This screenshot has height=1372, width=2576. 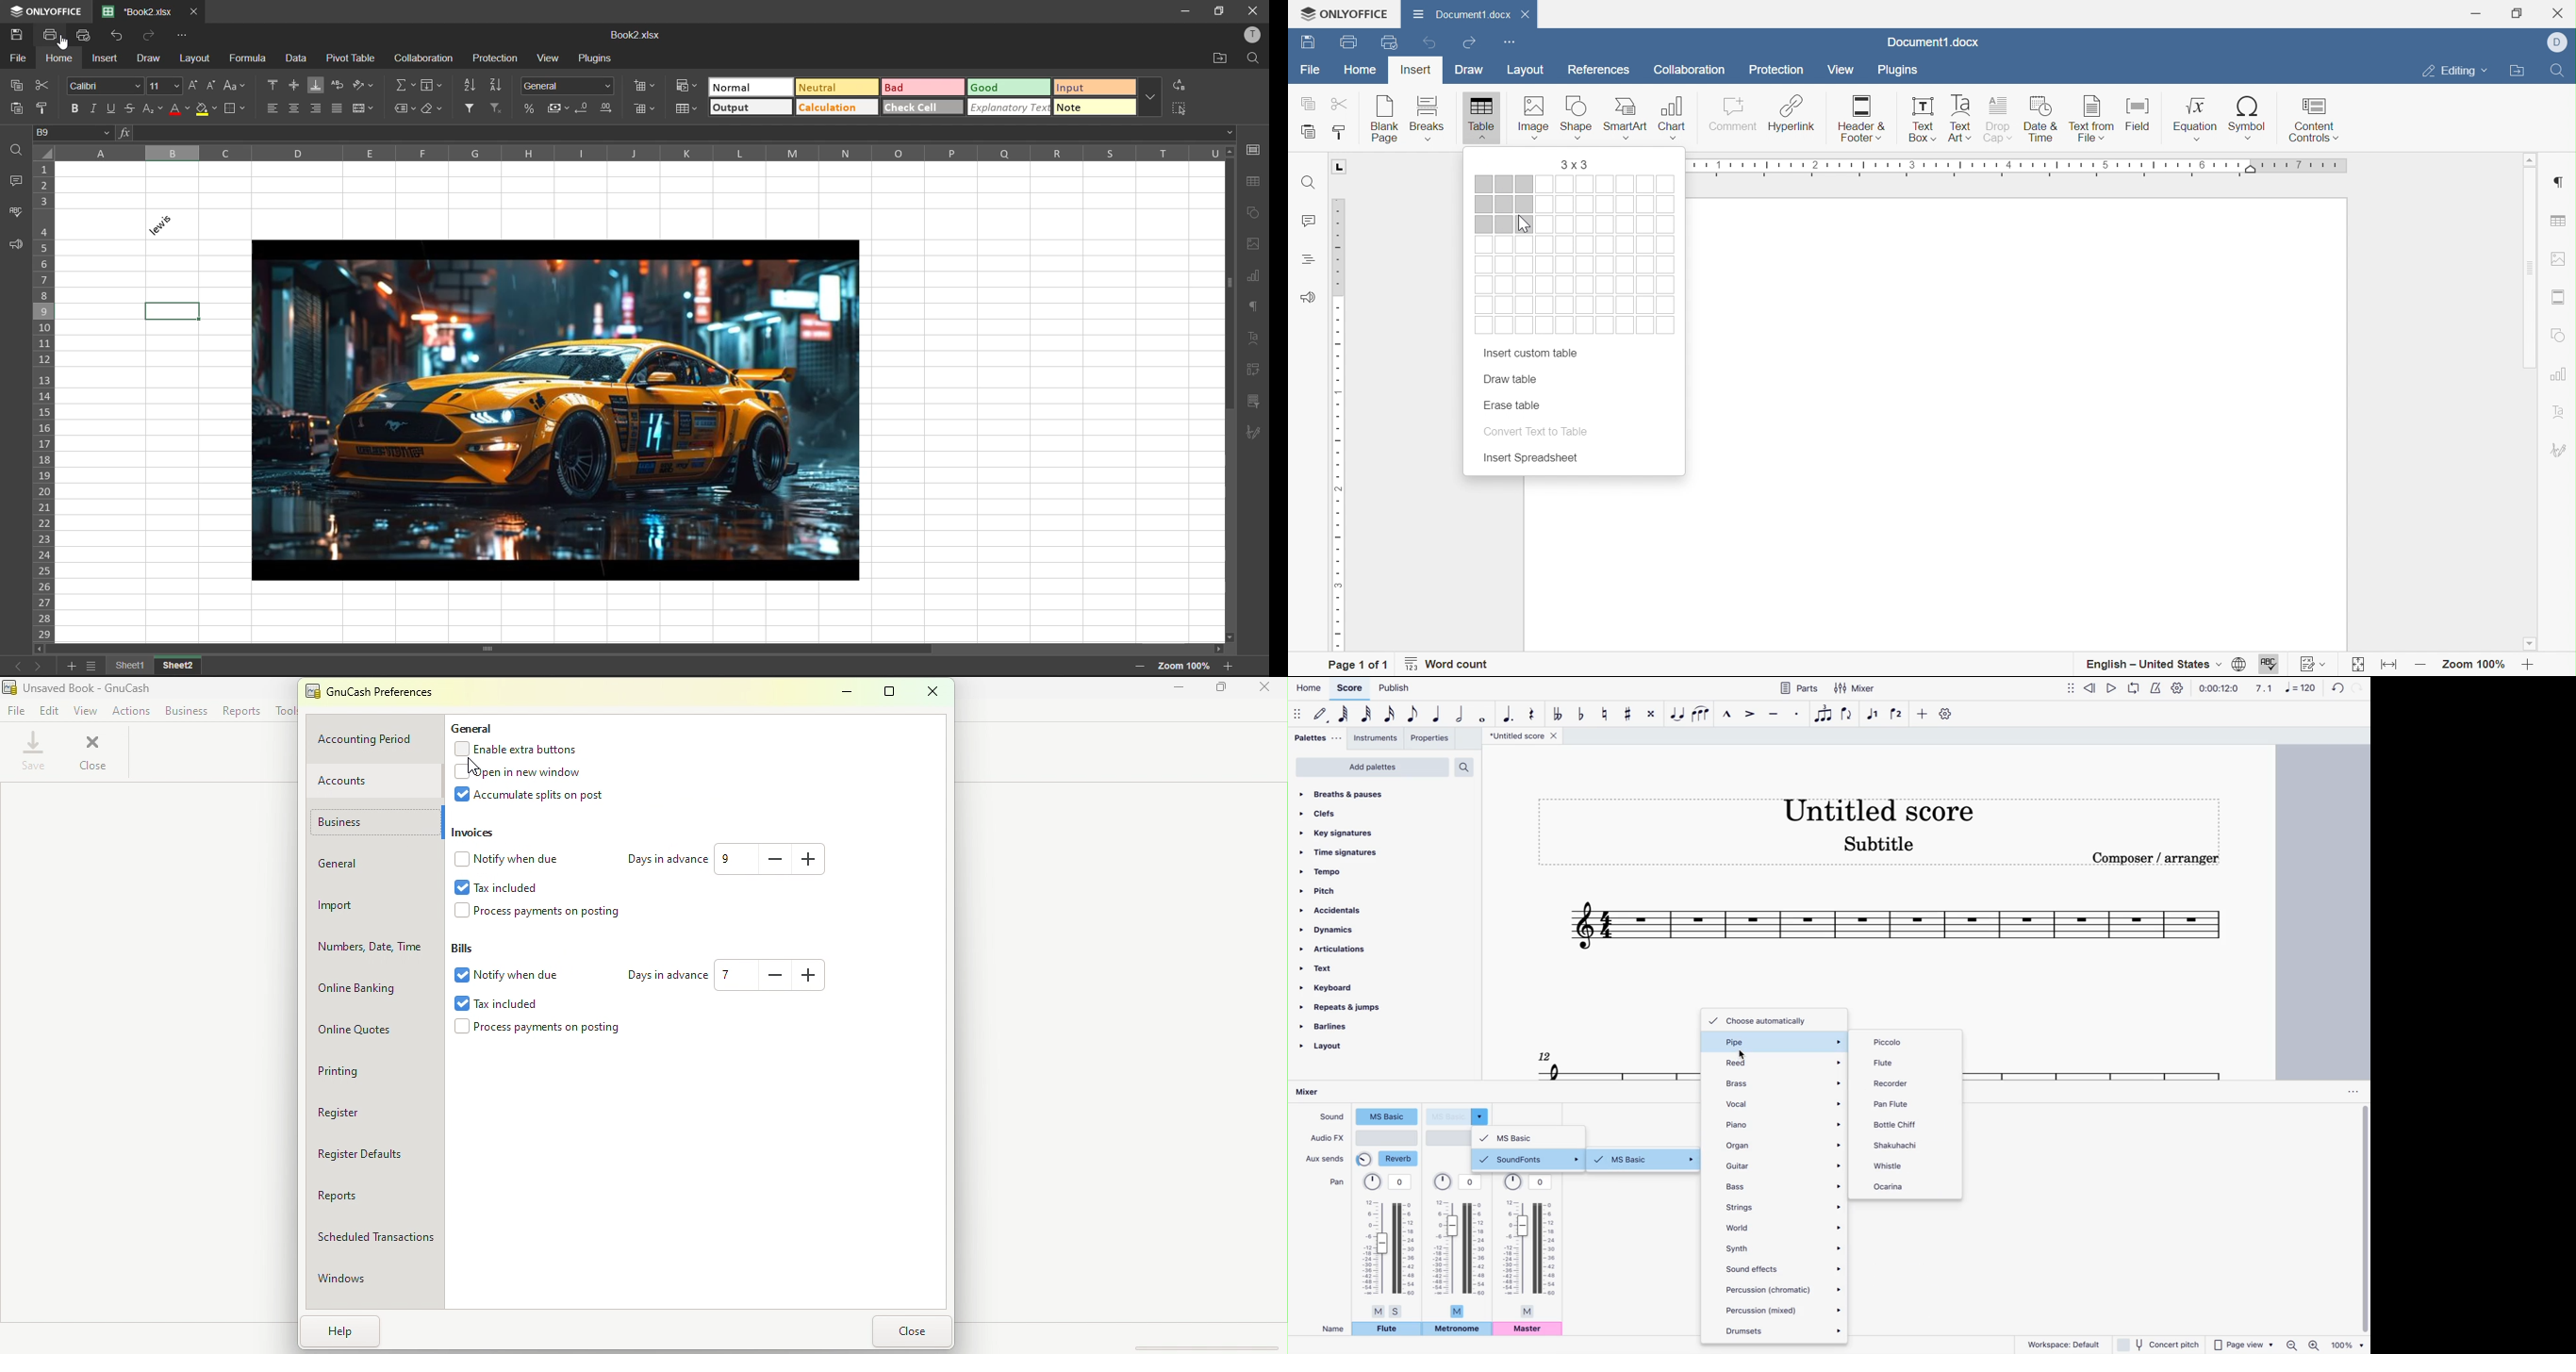 What do you see at coordinates (1387, 1117) in the screenshot?
I see `sound type` at bounding box center [1387, 1117].